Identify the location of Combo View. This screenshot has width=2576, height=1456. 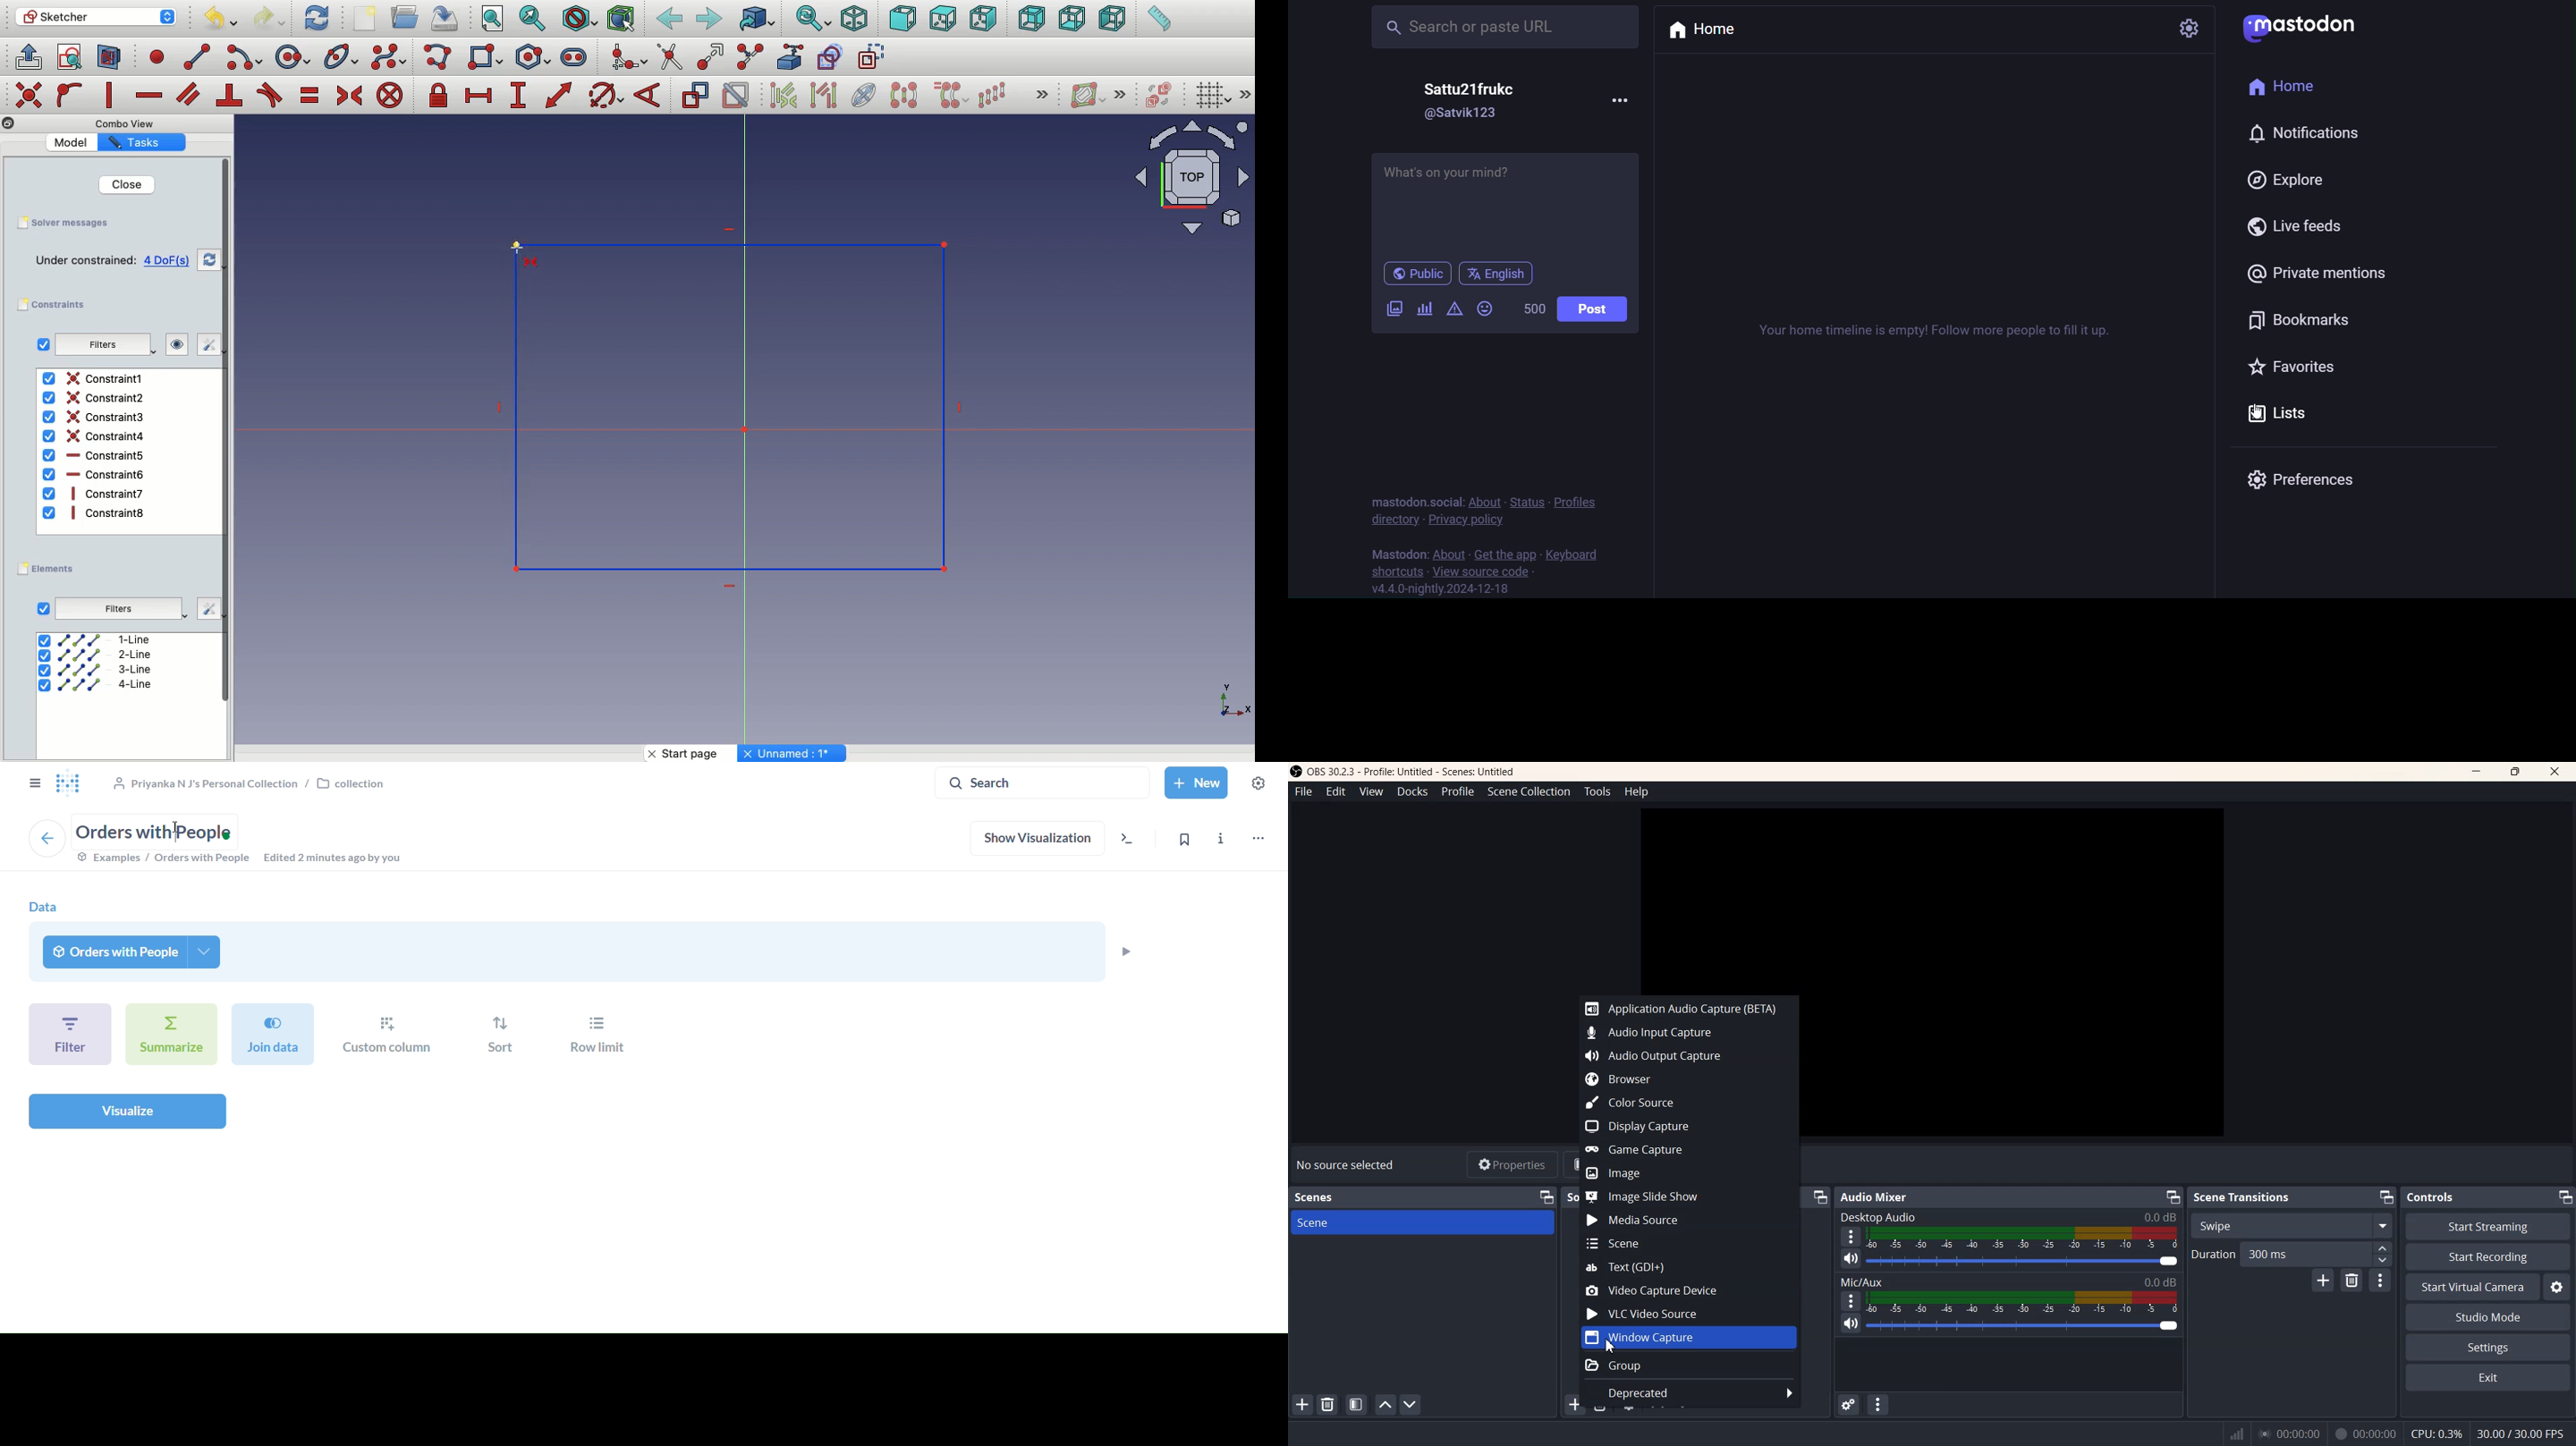
(126, 123).